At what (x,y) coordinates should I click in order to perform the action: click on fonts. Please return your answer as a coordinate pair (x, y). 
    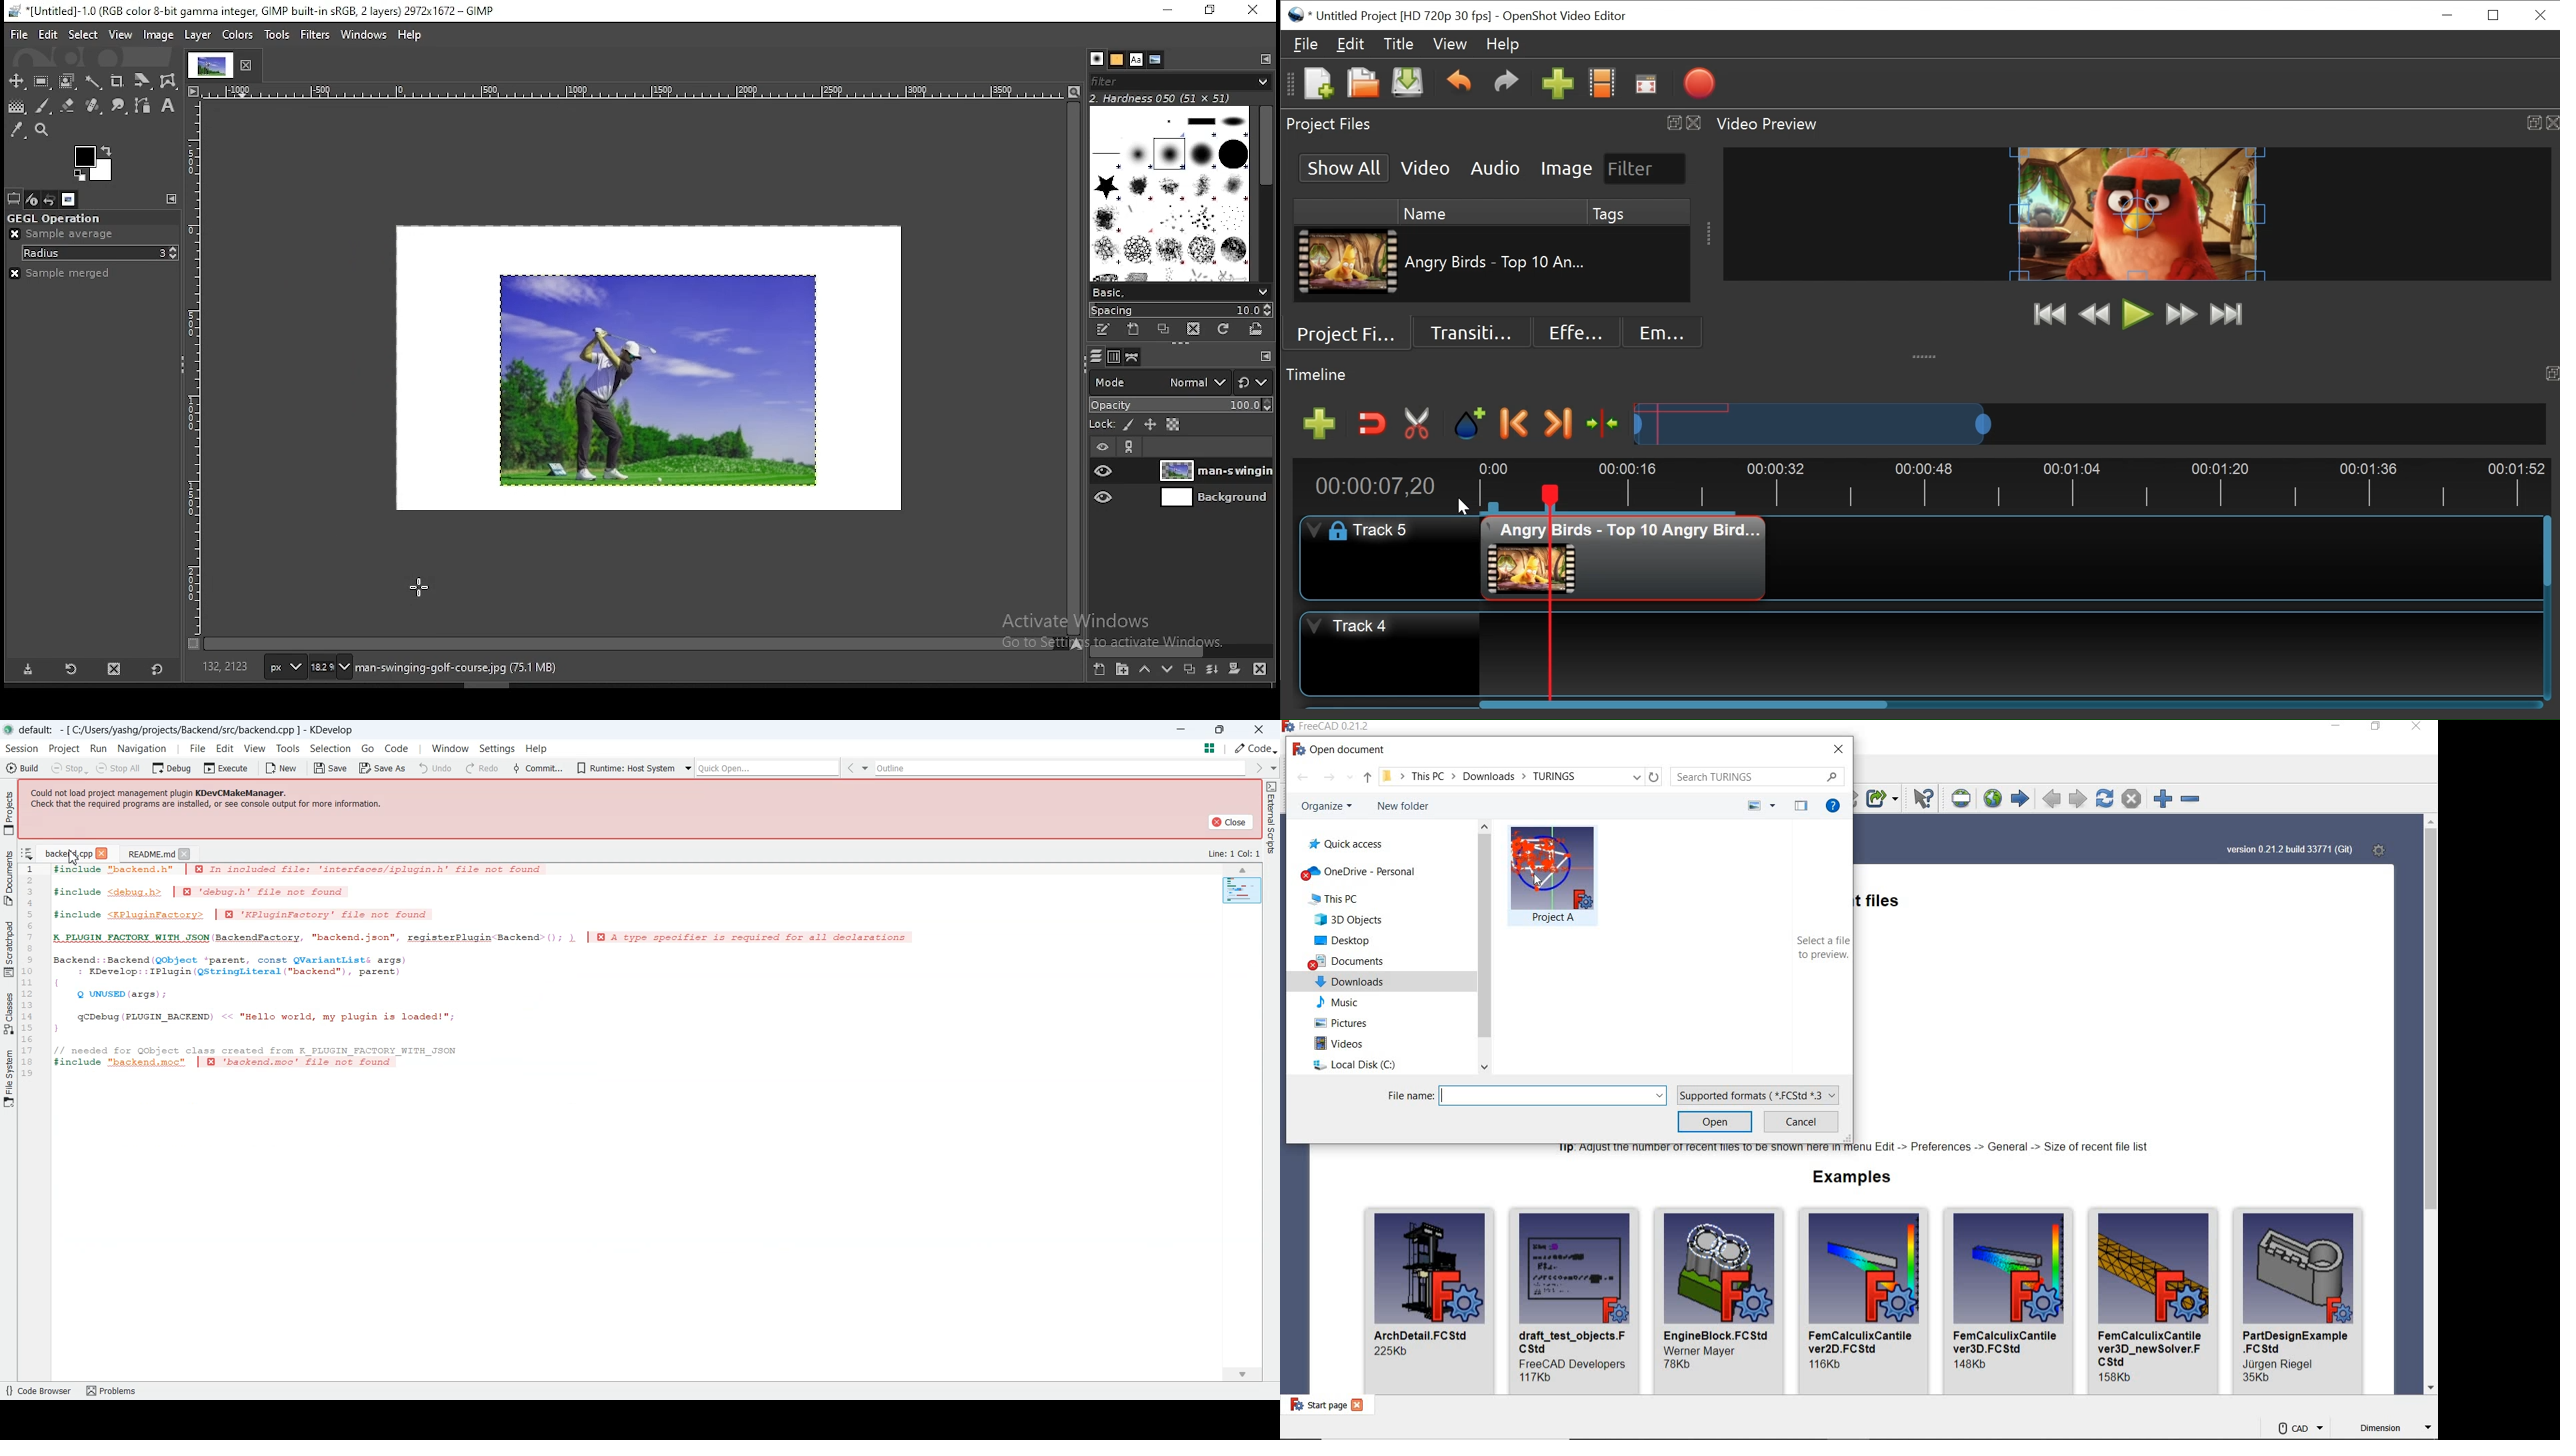
    Looking at the image, I should click on (1135, 60).